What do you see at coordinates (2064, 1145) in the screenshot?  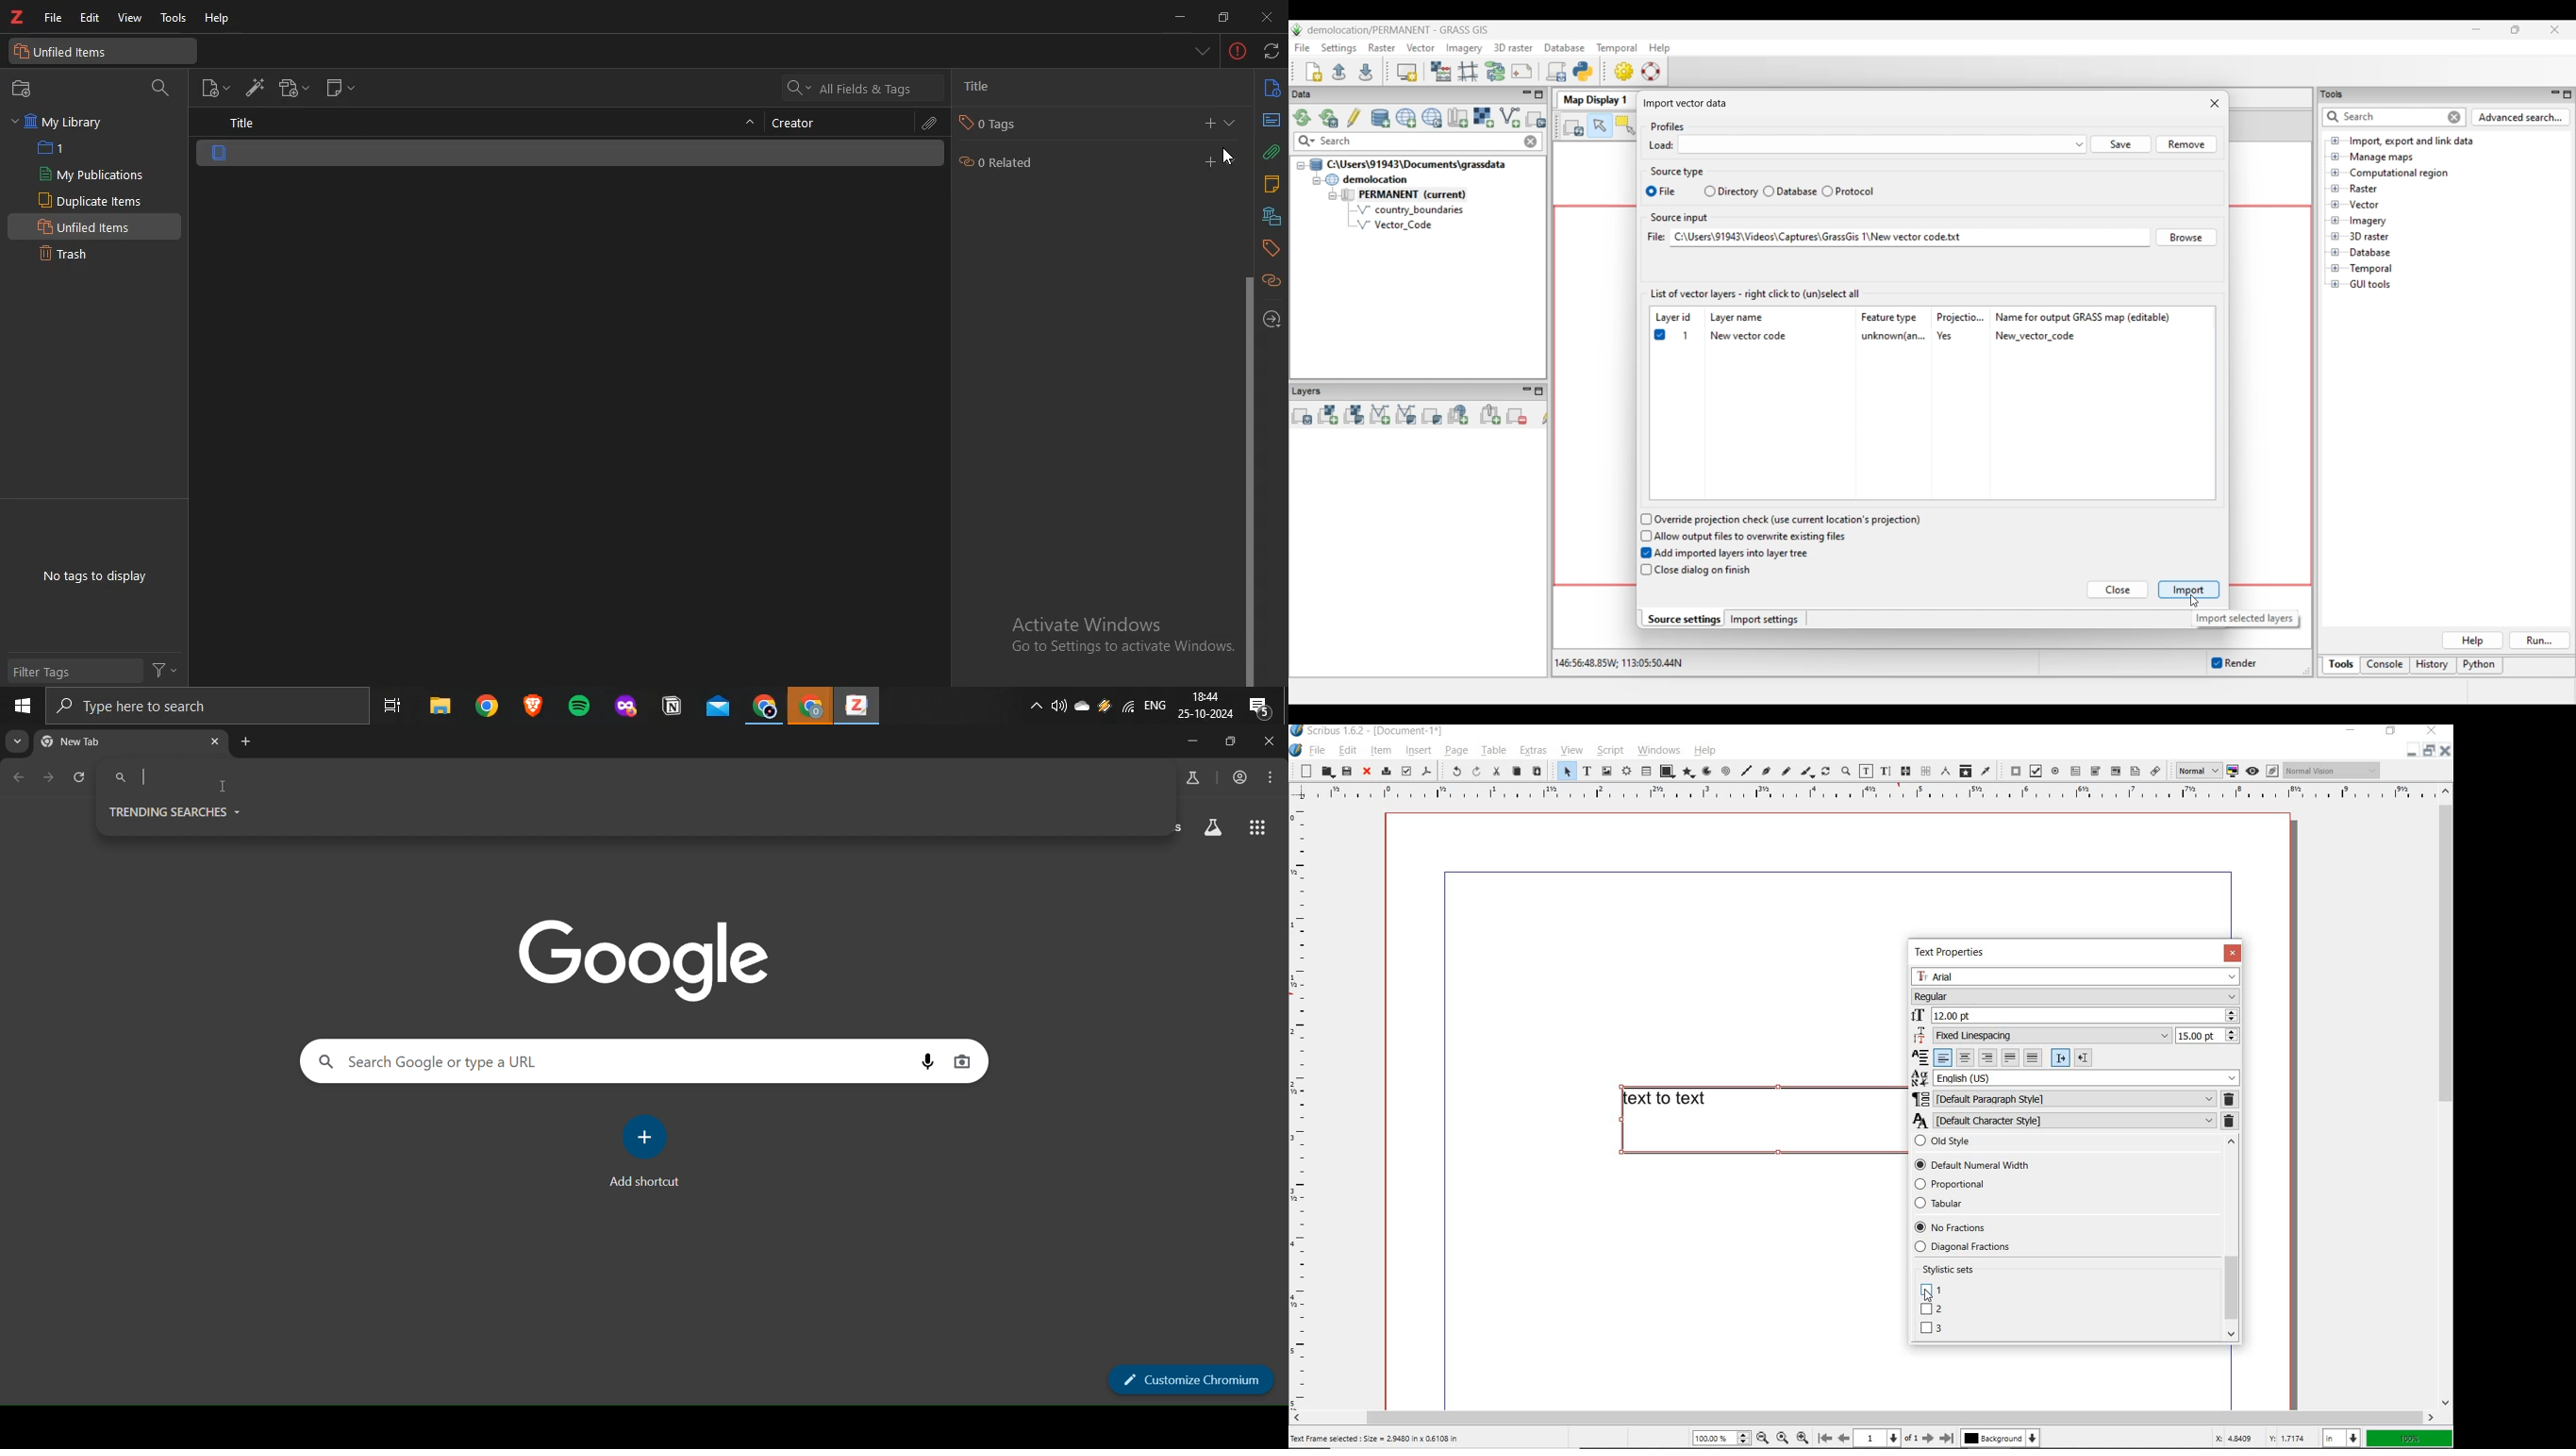 I see `Old style` at bounding box center [2064, 1145].